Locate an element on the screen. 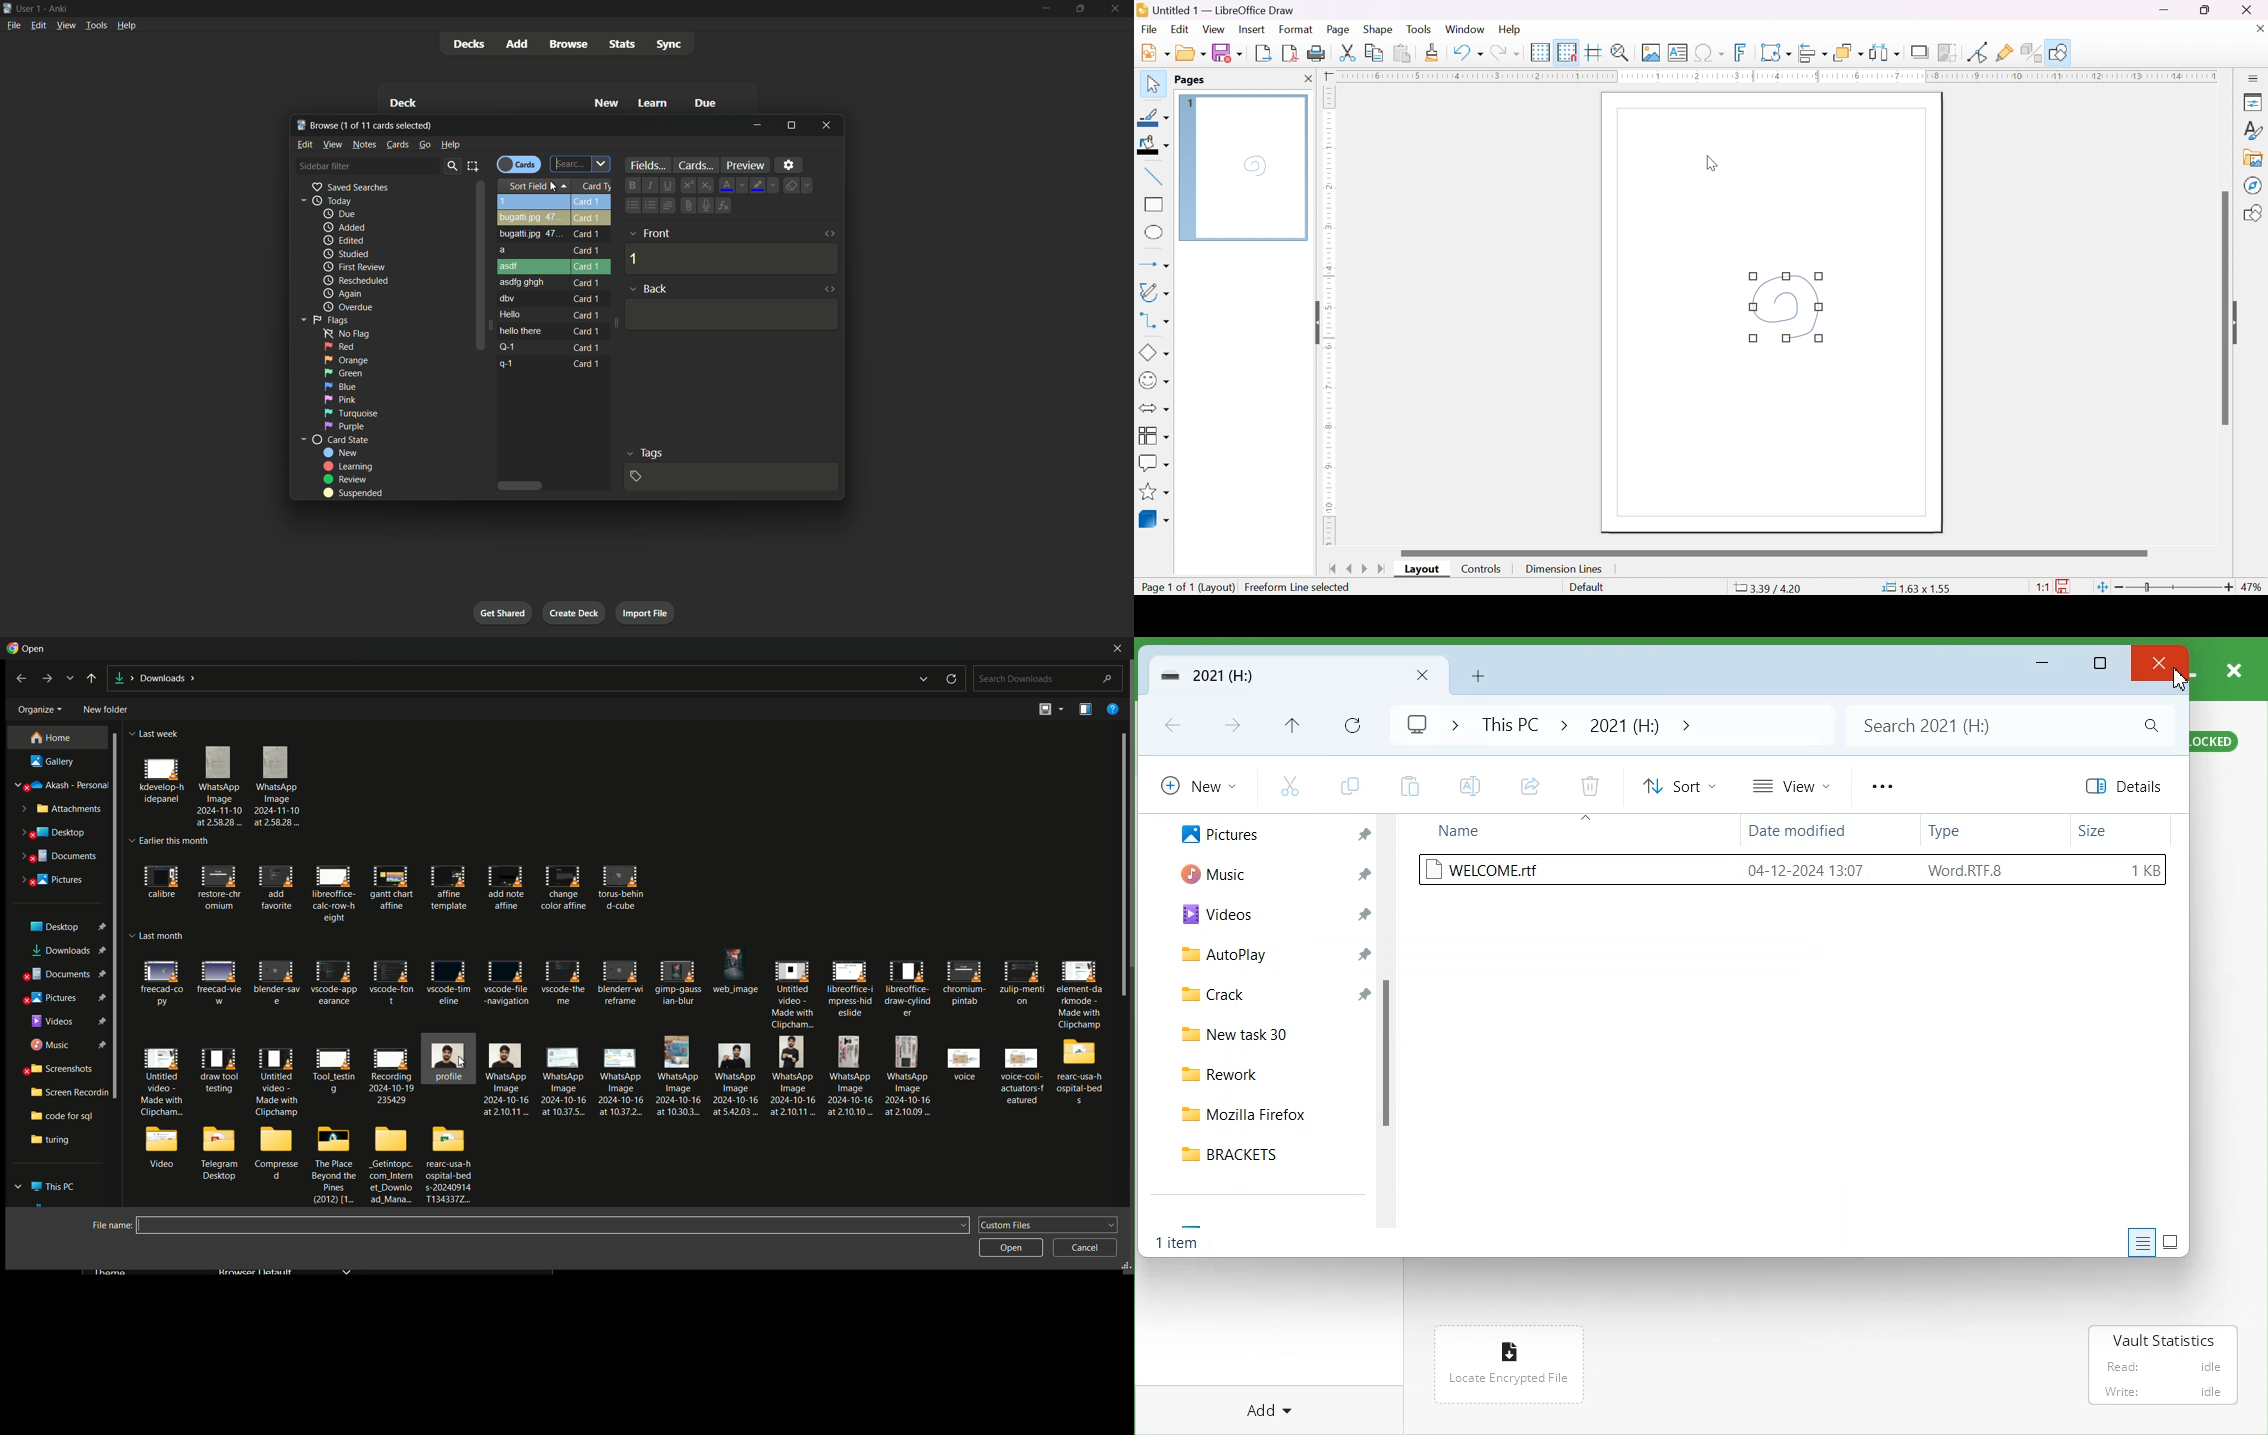  shapes is located at coordinates (2254, 214).